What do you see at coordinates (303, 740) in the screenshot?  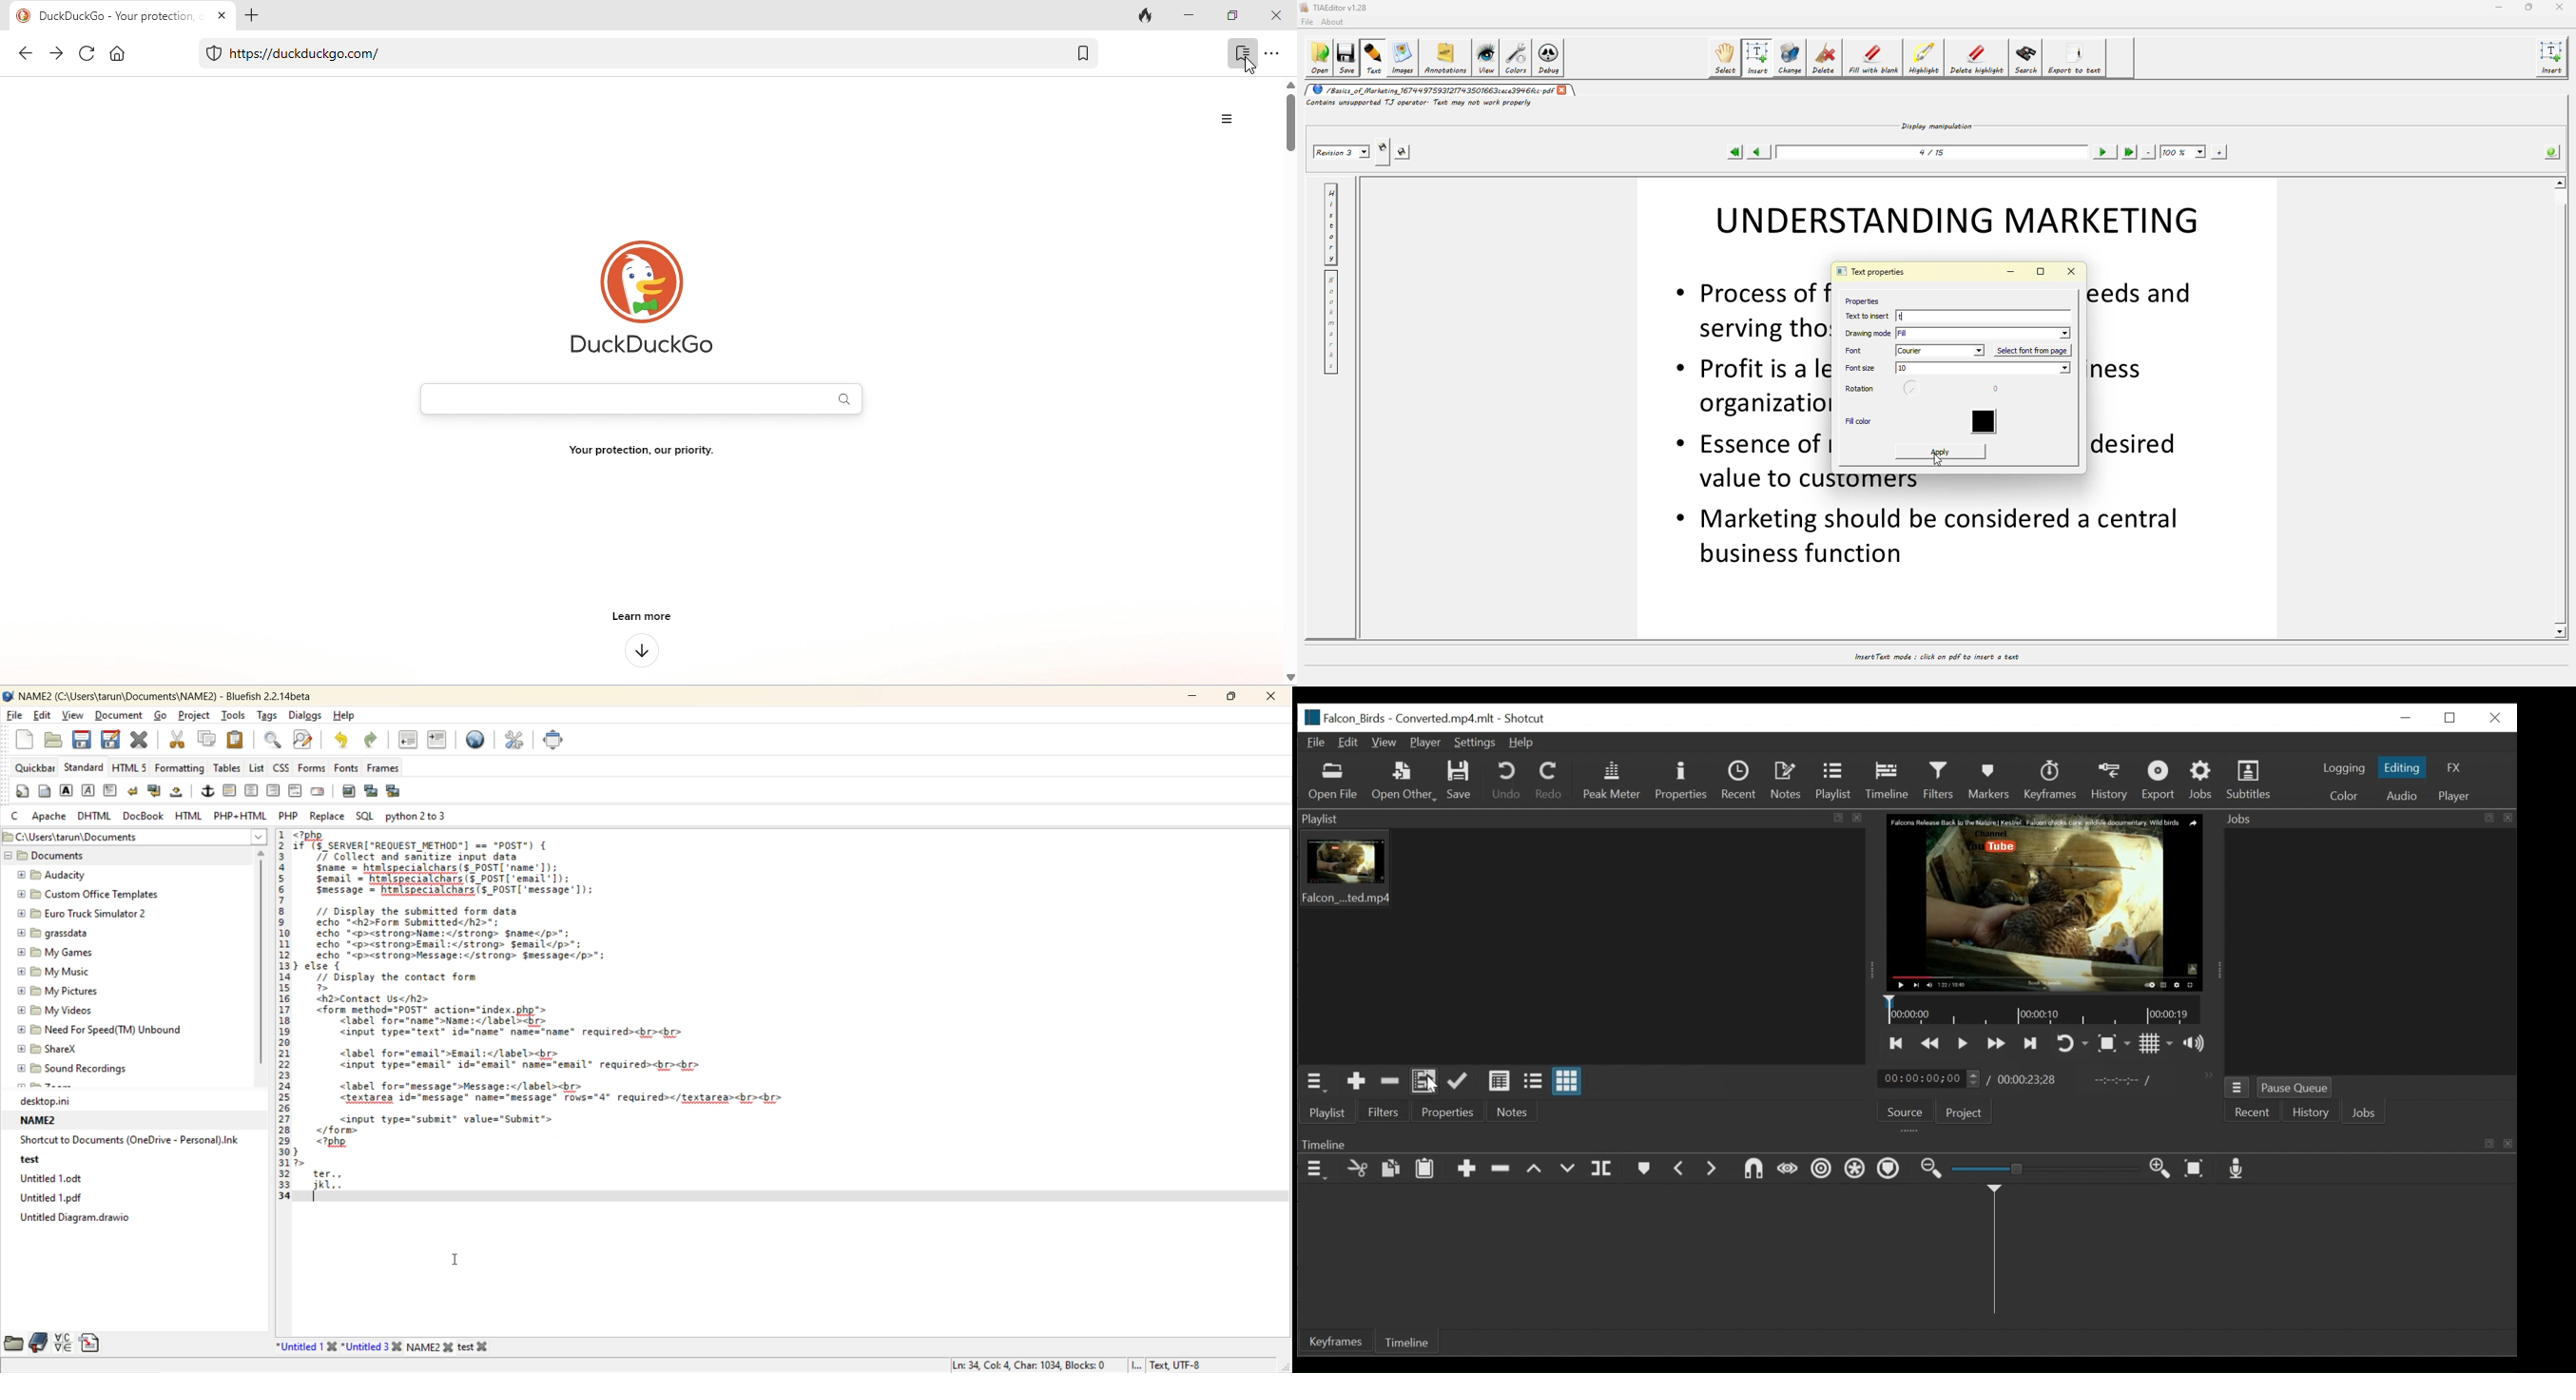 I see `find and replace` at bounding box center [303, 740].